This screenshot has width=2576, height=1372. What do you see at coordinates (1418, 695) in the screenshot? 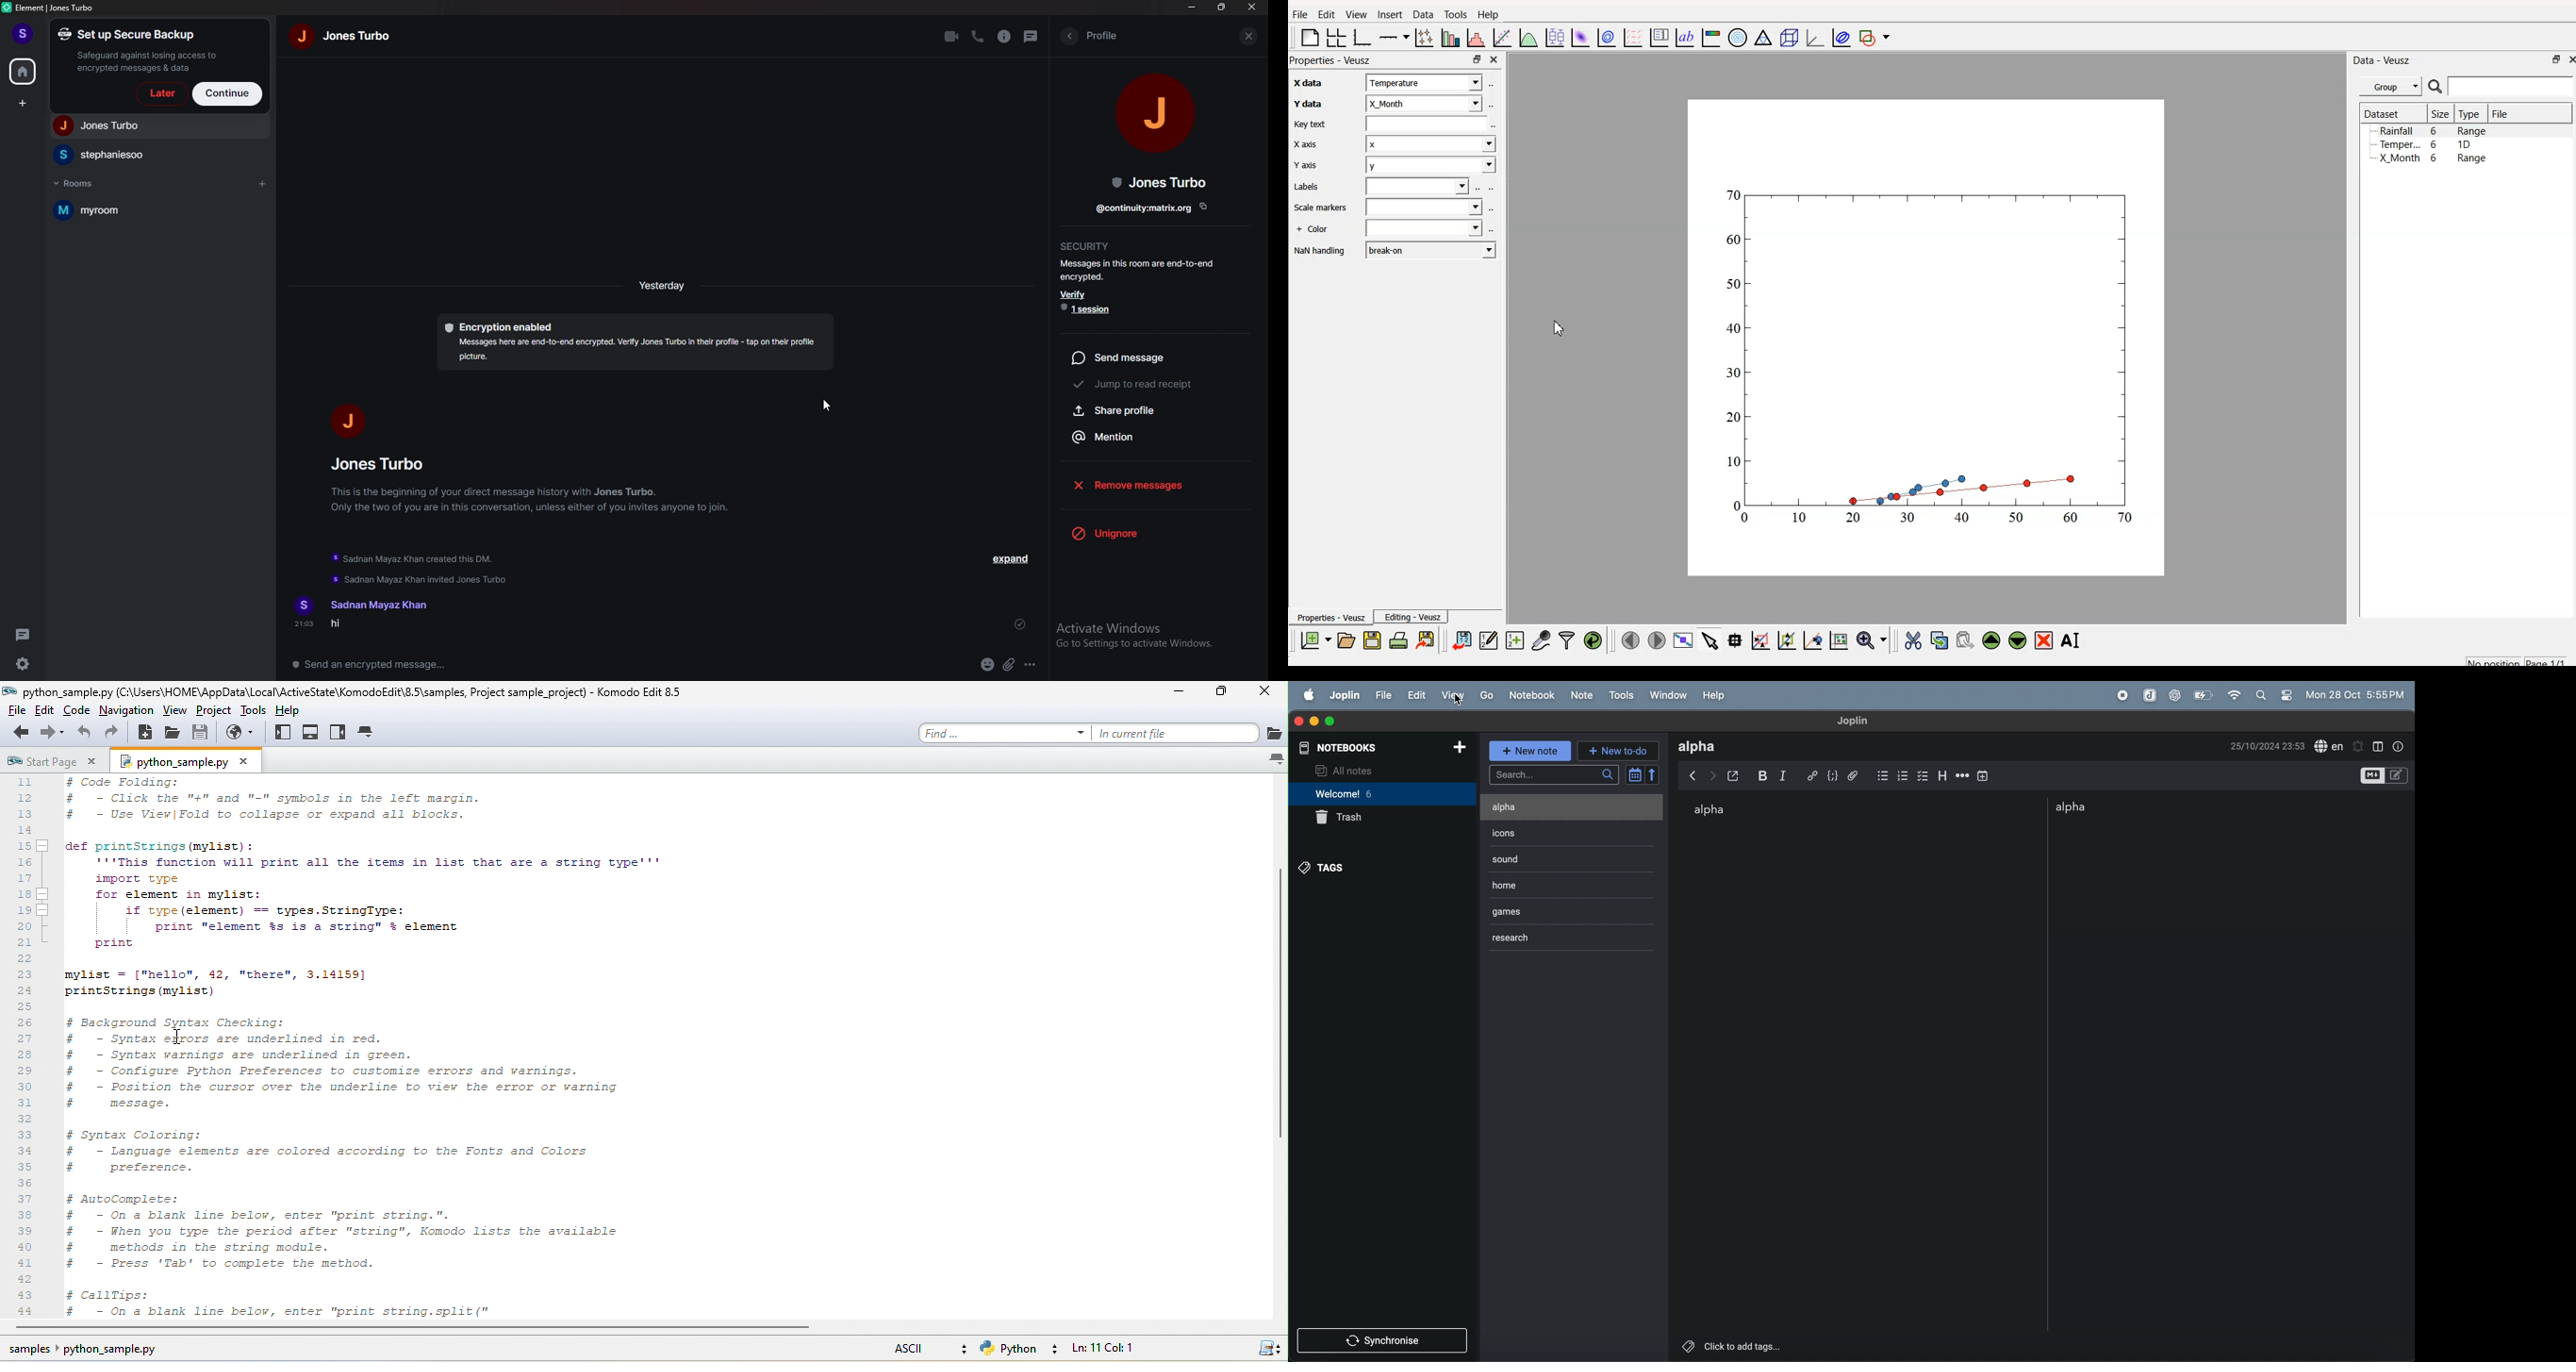
I see `edit` at bounding box center [1418, 695].